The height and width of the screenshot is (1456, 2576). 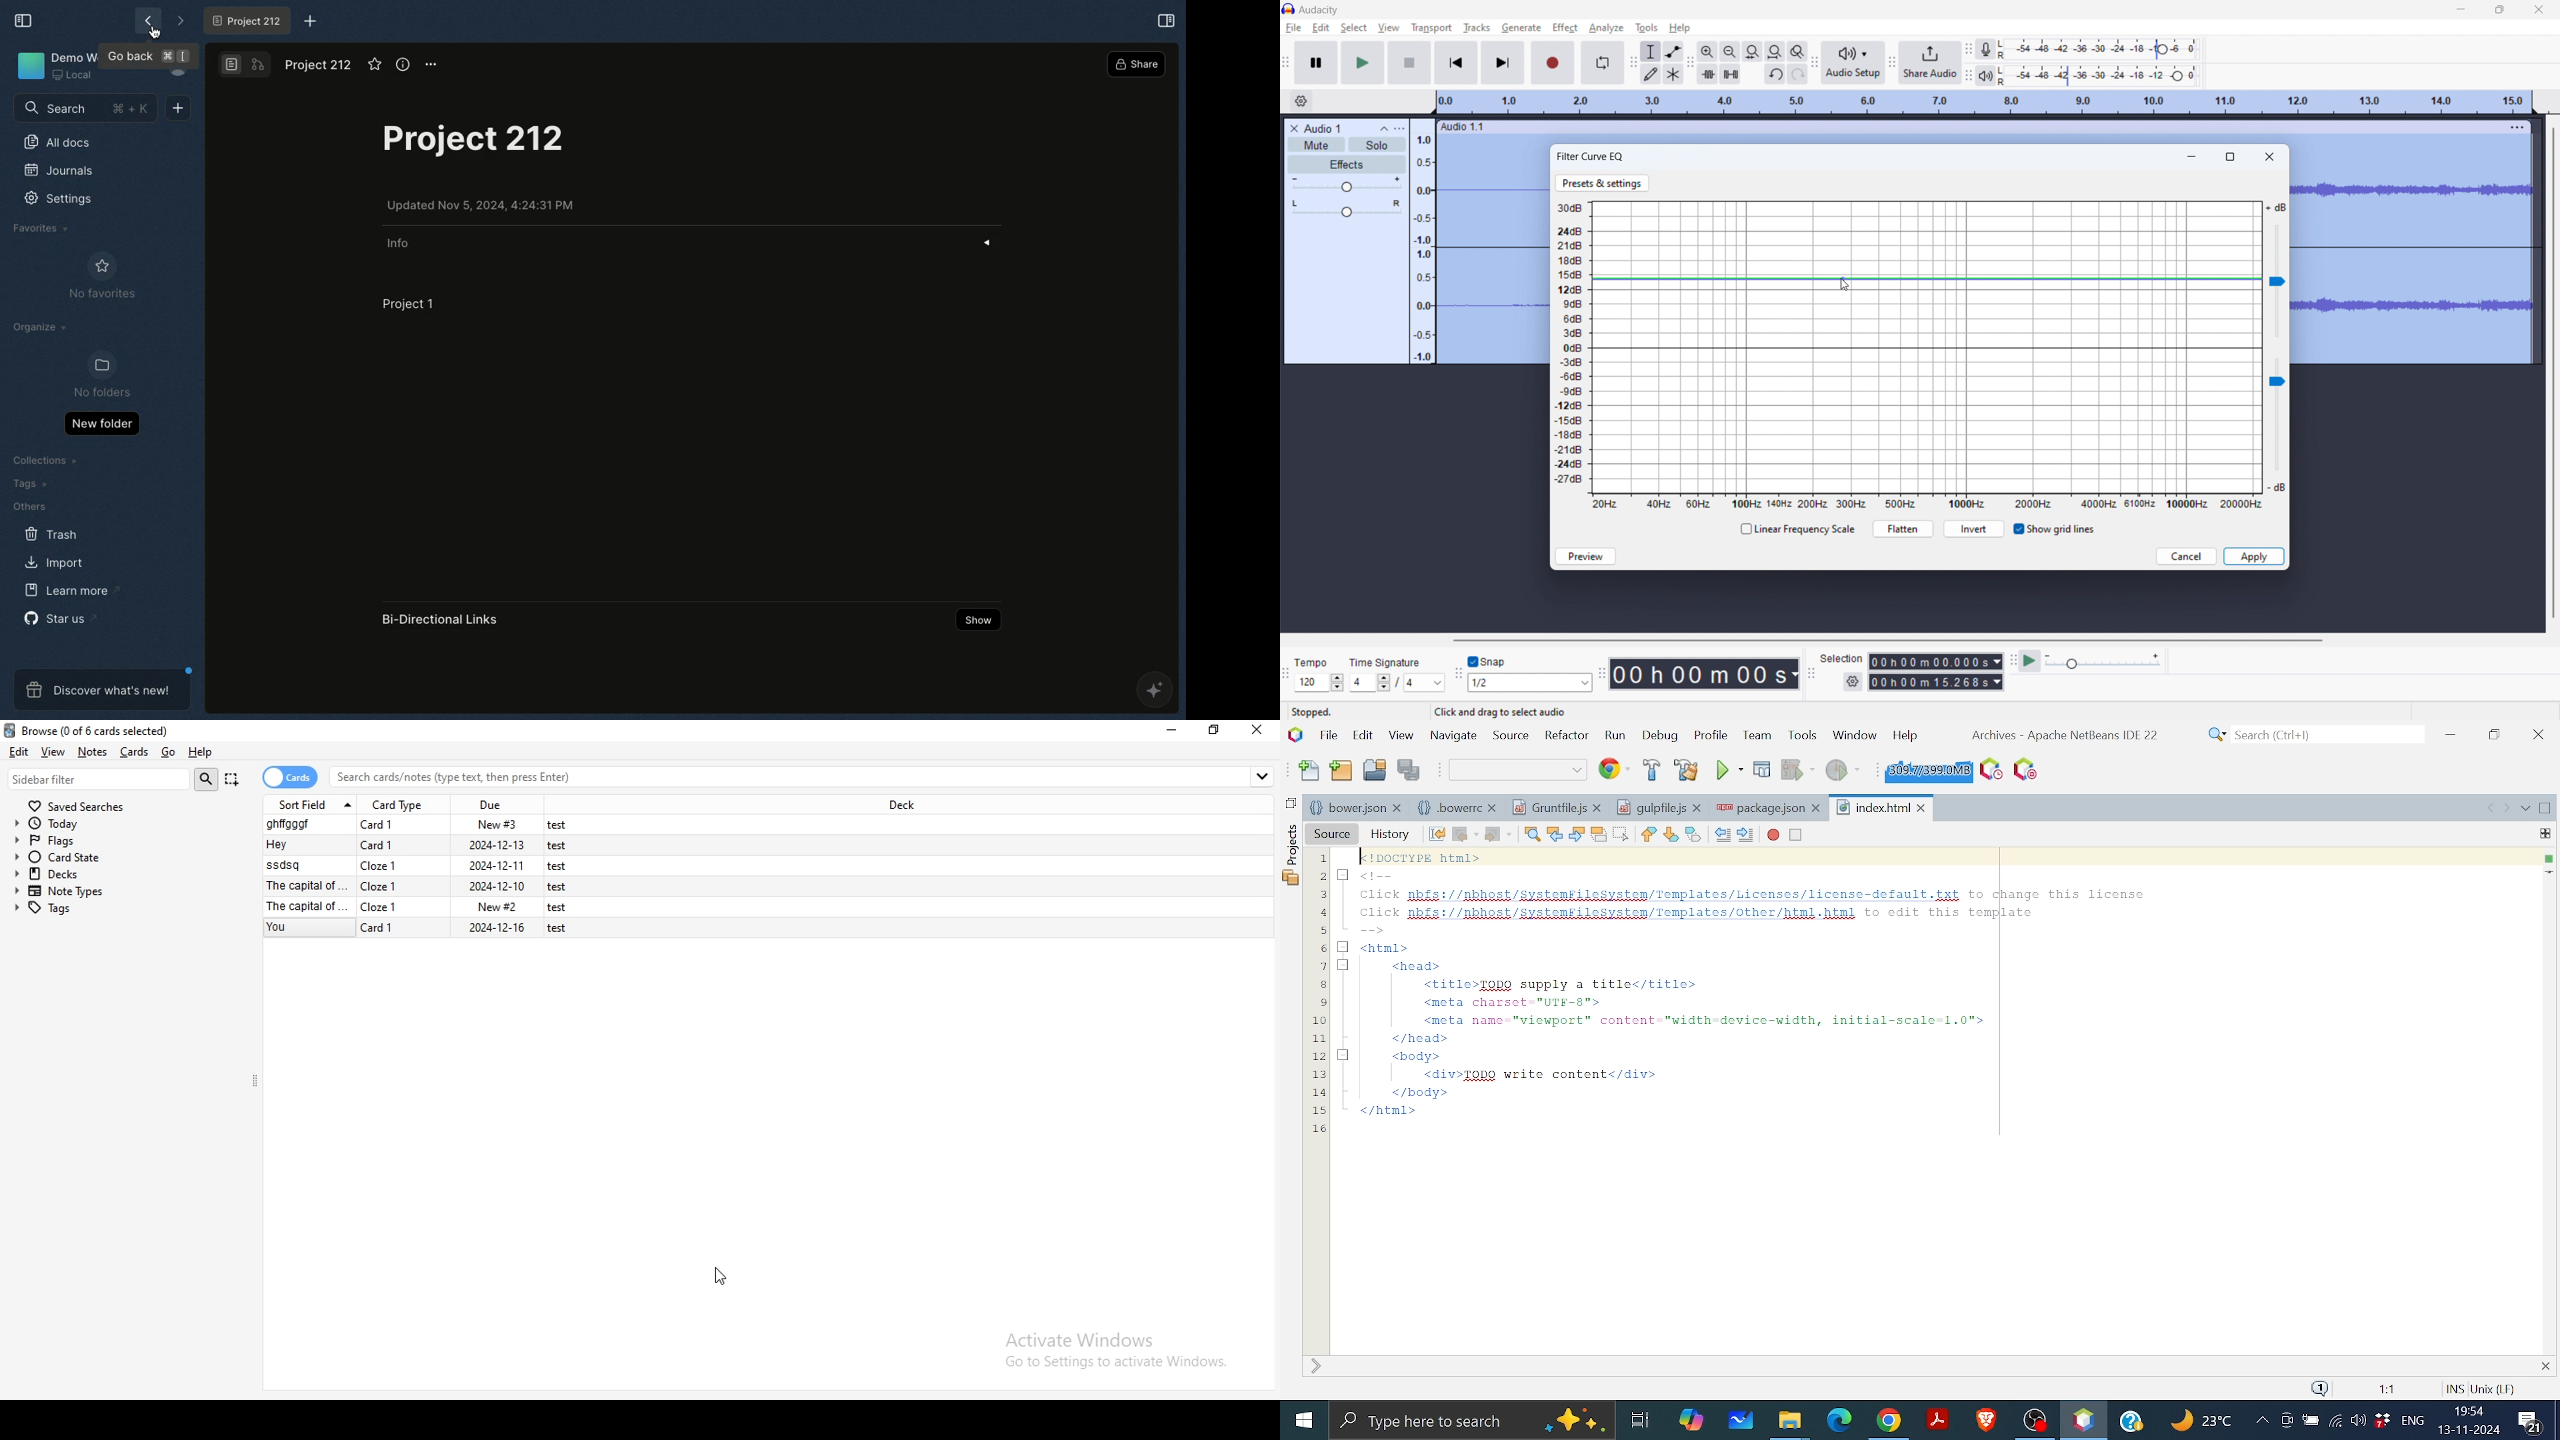 What do you see at coordinates (1837, 1420) in the screenshot?
I see `Microsoft edge` at bounding box center [1837, 1420].